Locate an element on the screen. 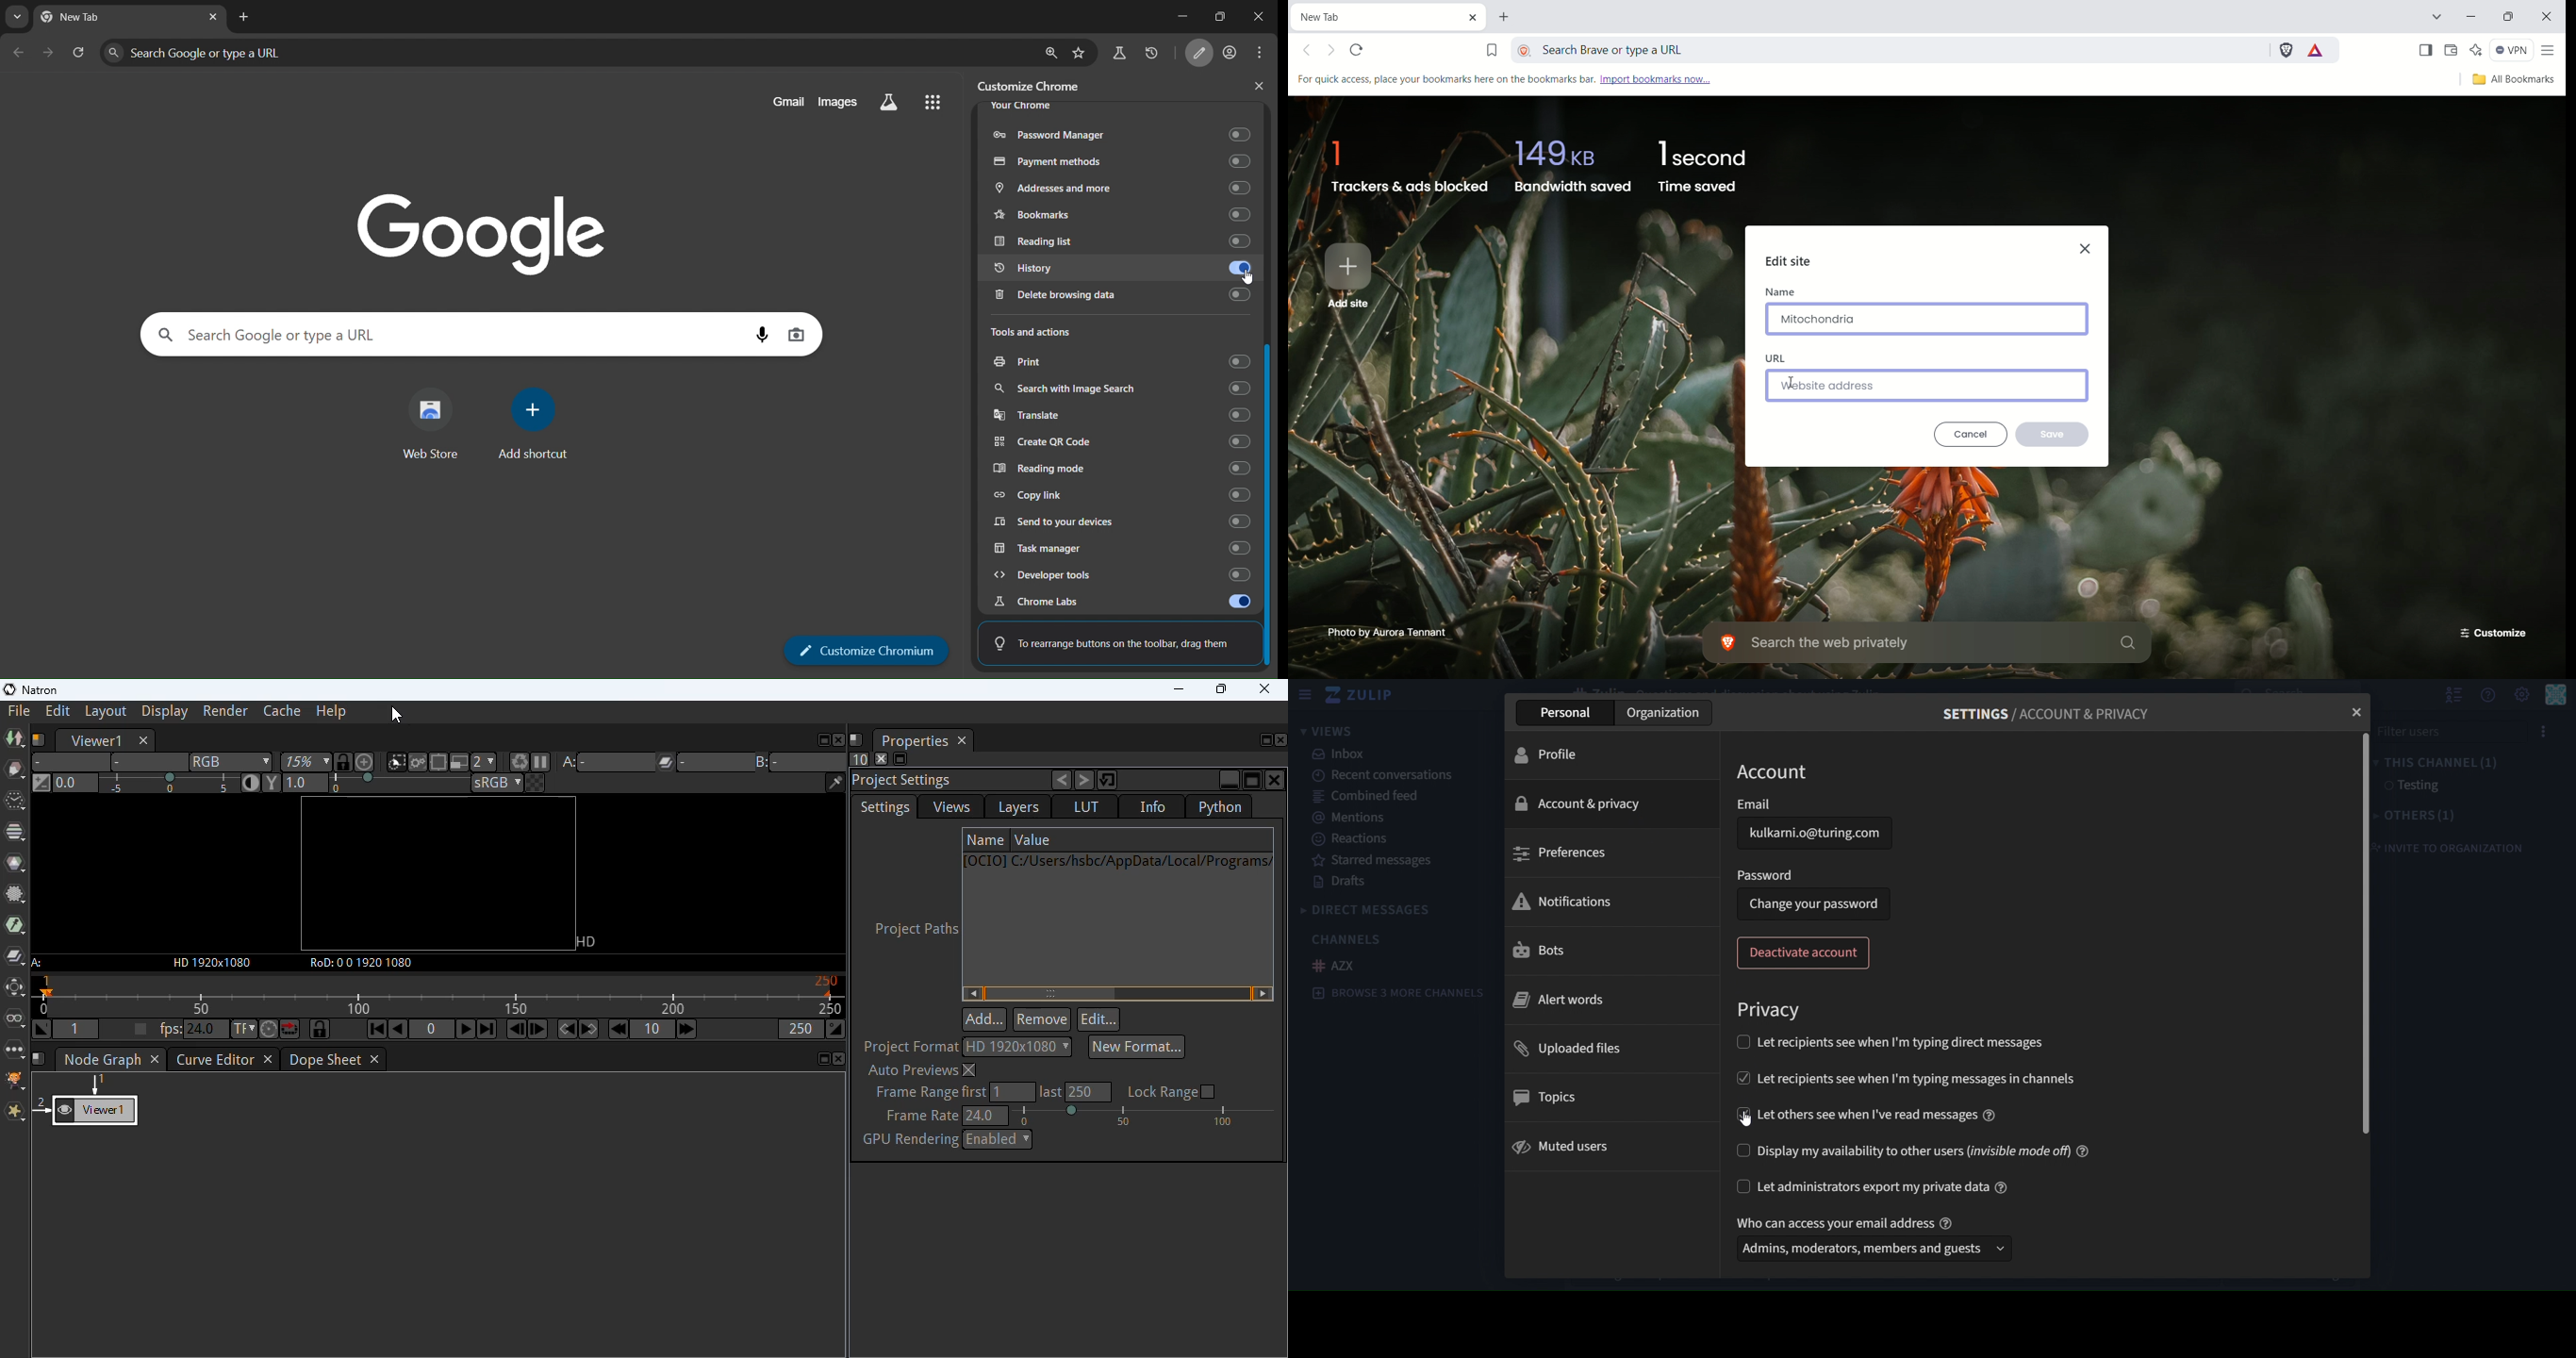 This screenshot has height=1372, width=2576. kulkarni.o@turing.com is located at coordinates (1817, 837).